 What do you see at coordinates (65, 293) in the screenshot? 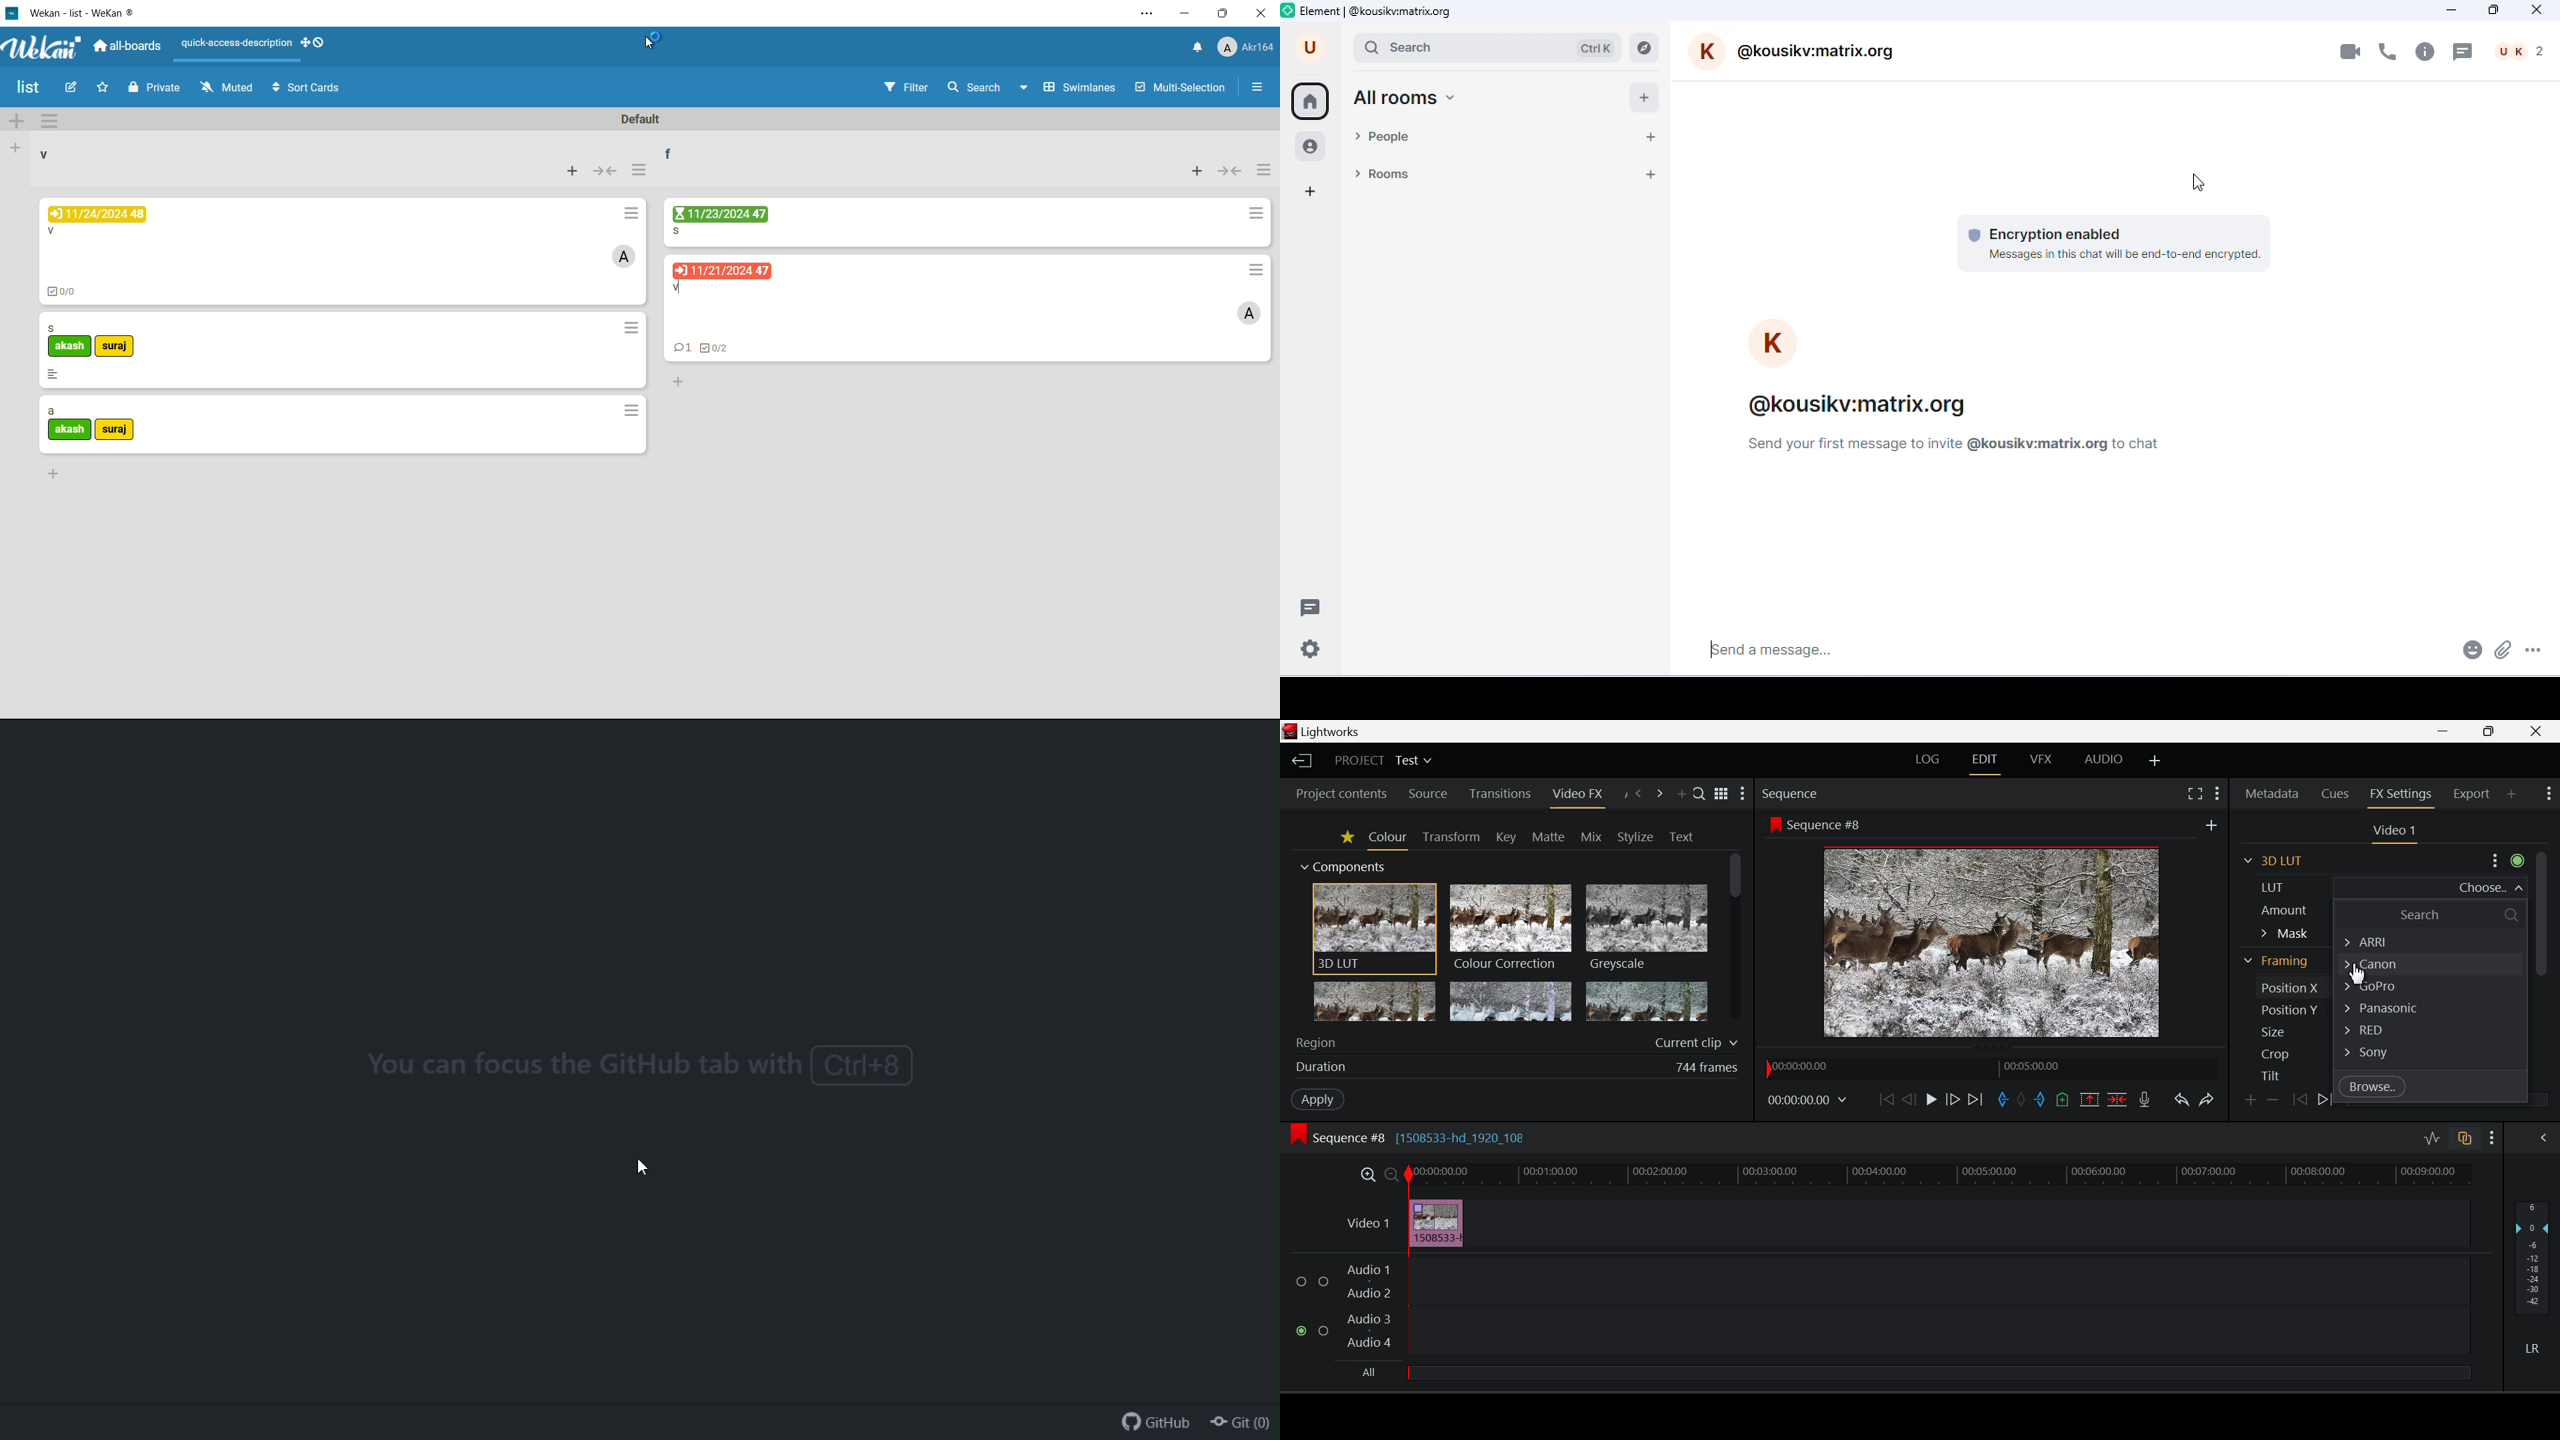
I see `checklist` at bounding box center [65, 293].